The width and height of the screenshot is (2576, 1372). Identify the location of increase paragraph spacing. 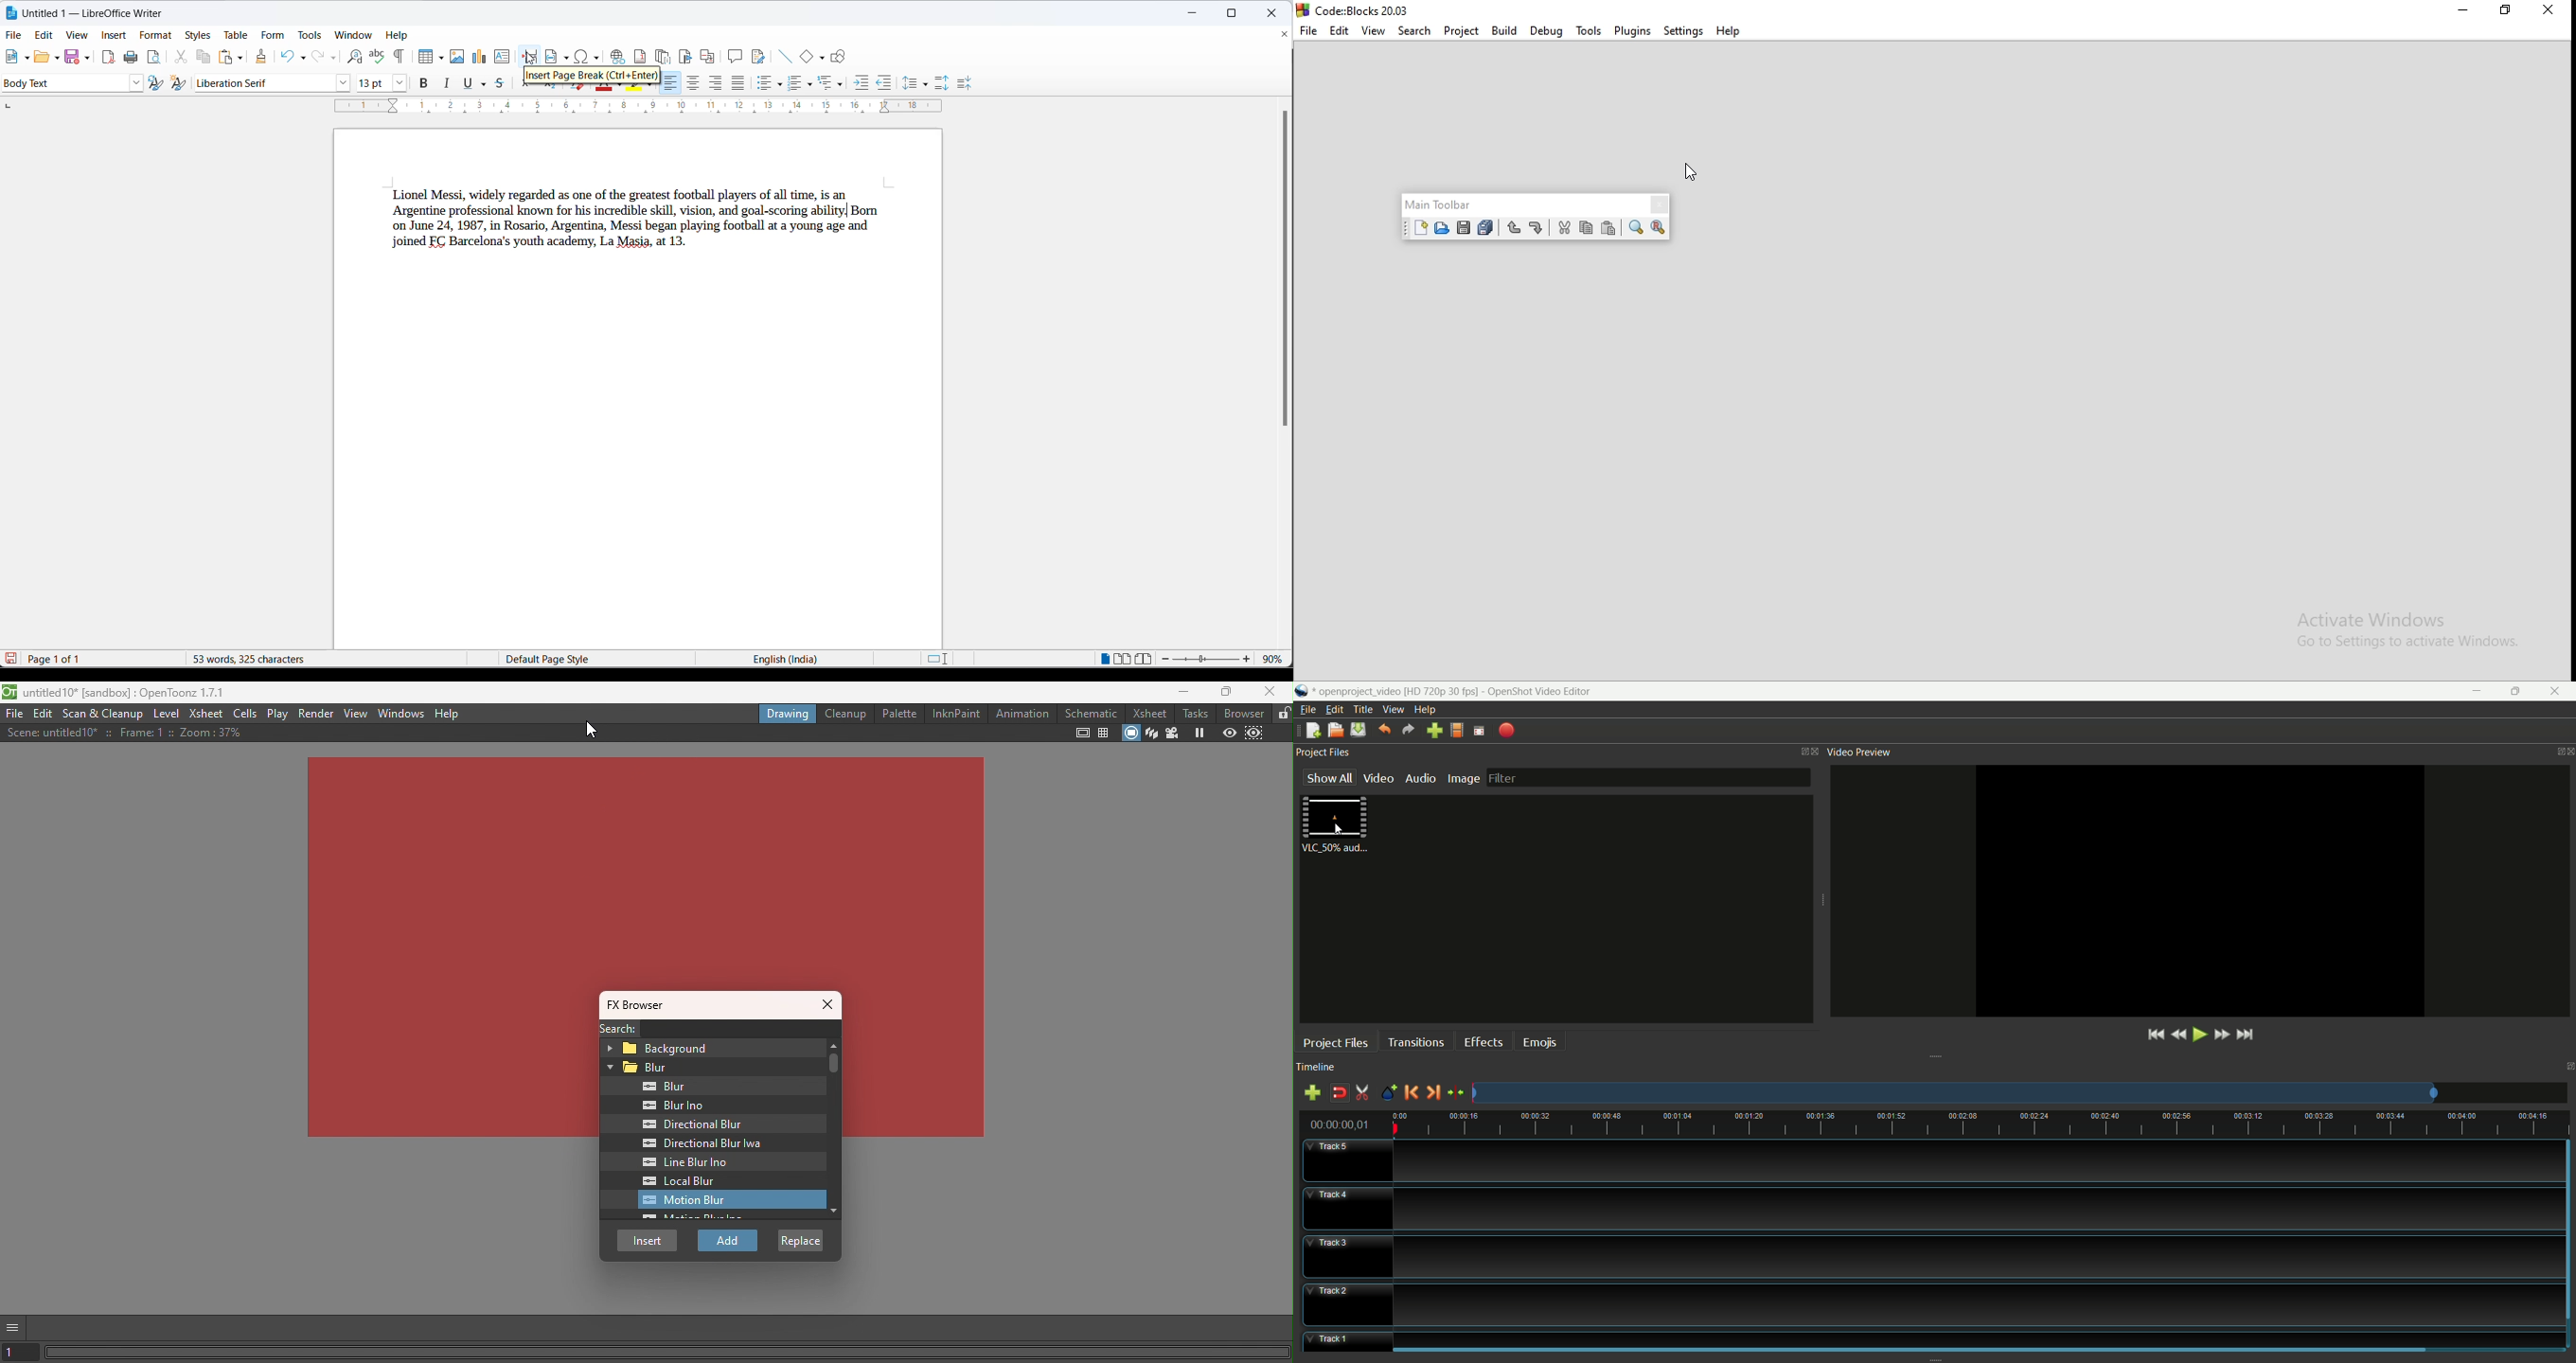
(944, 84).